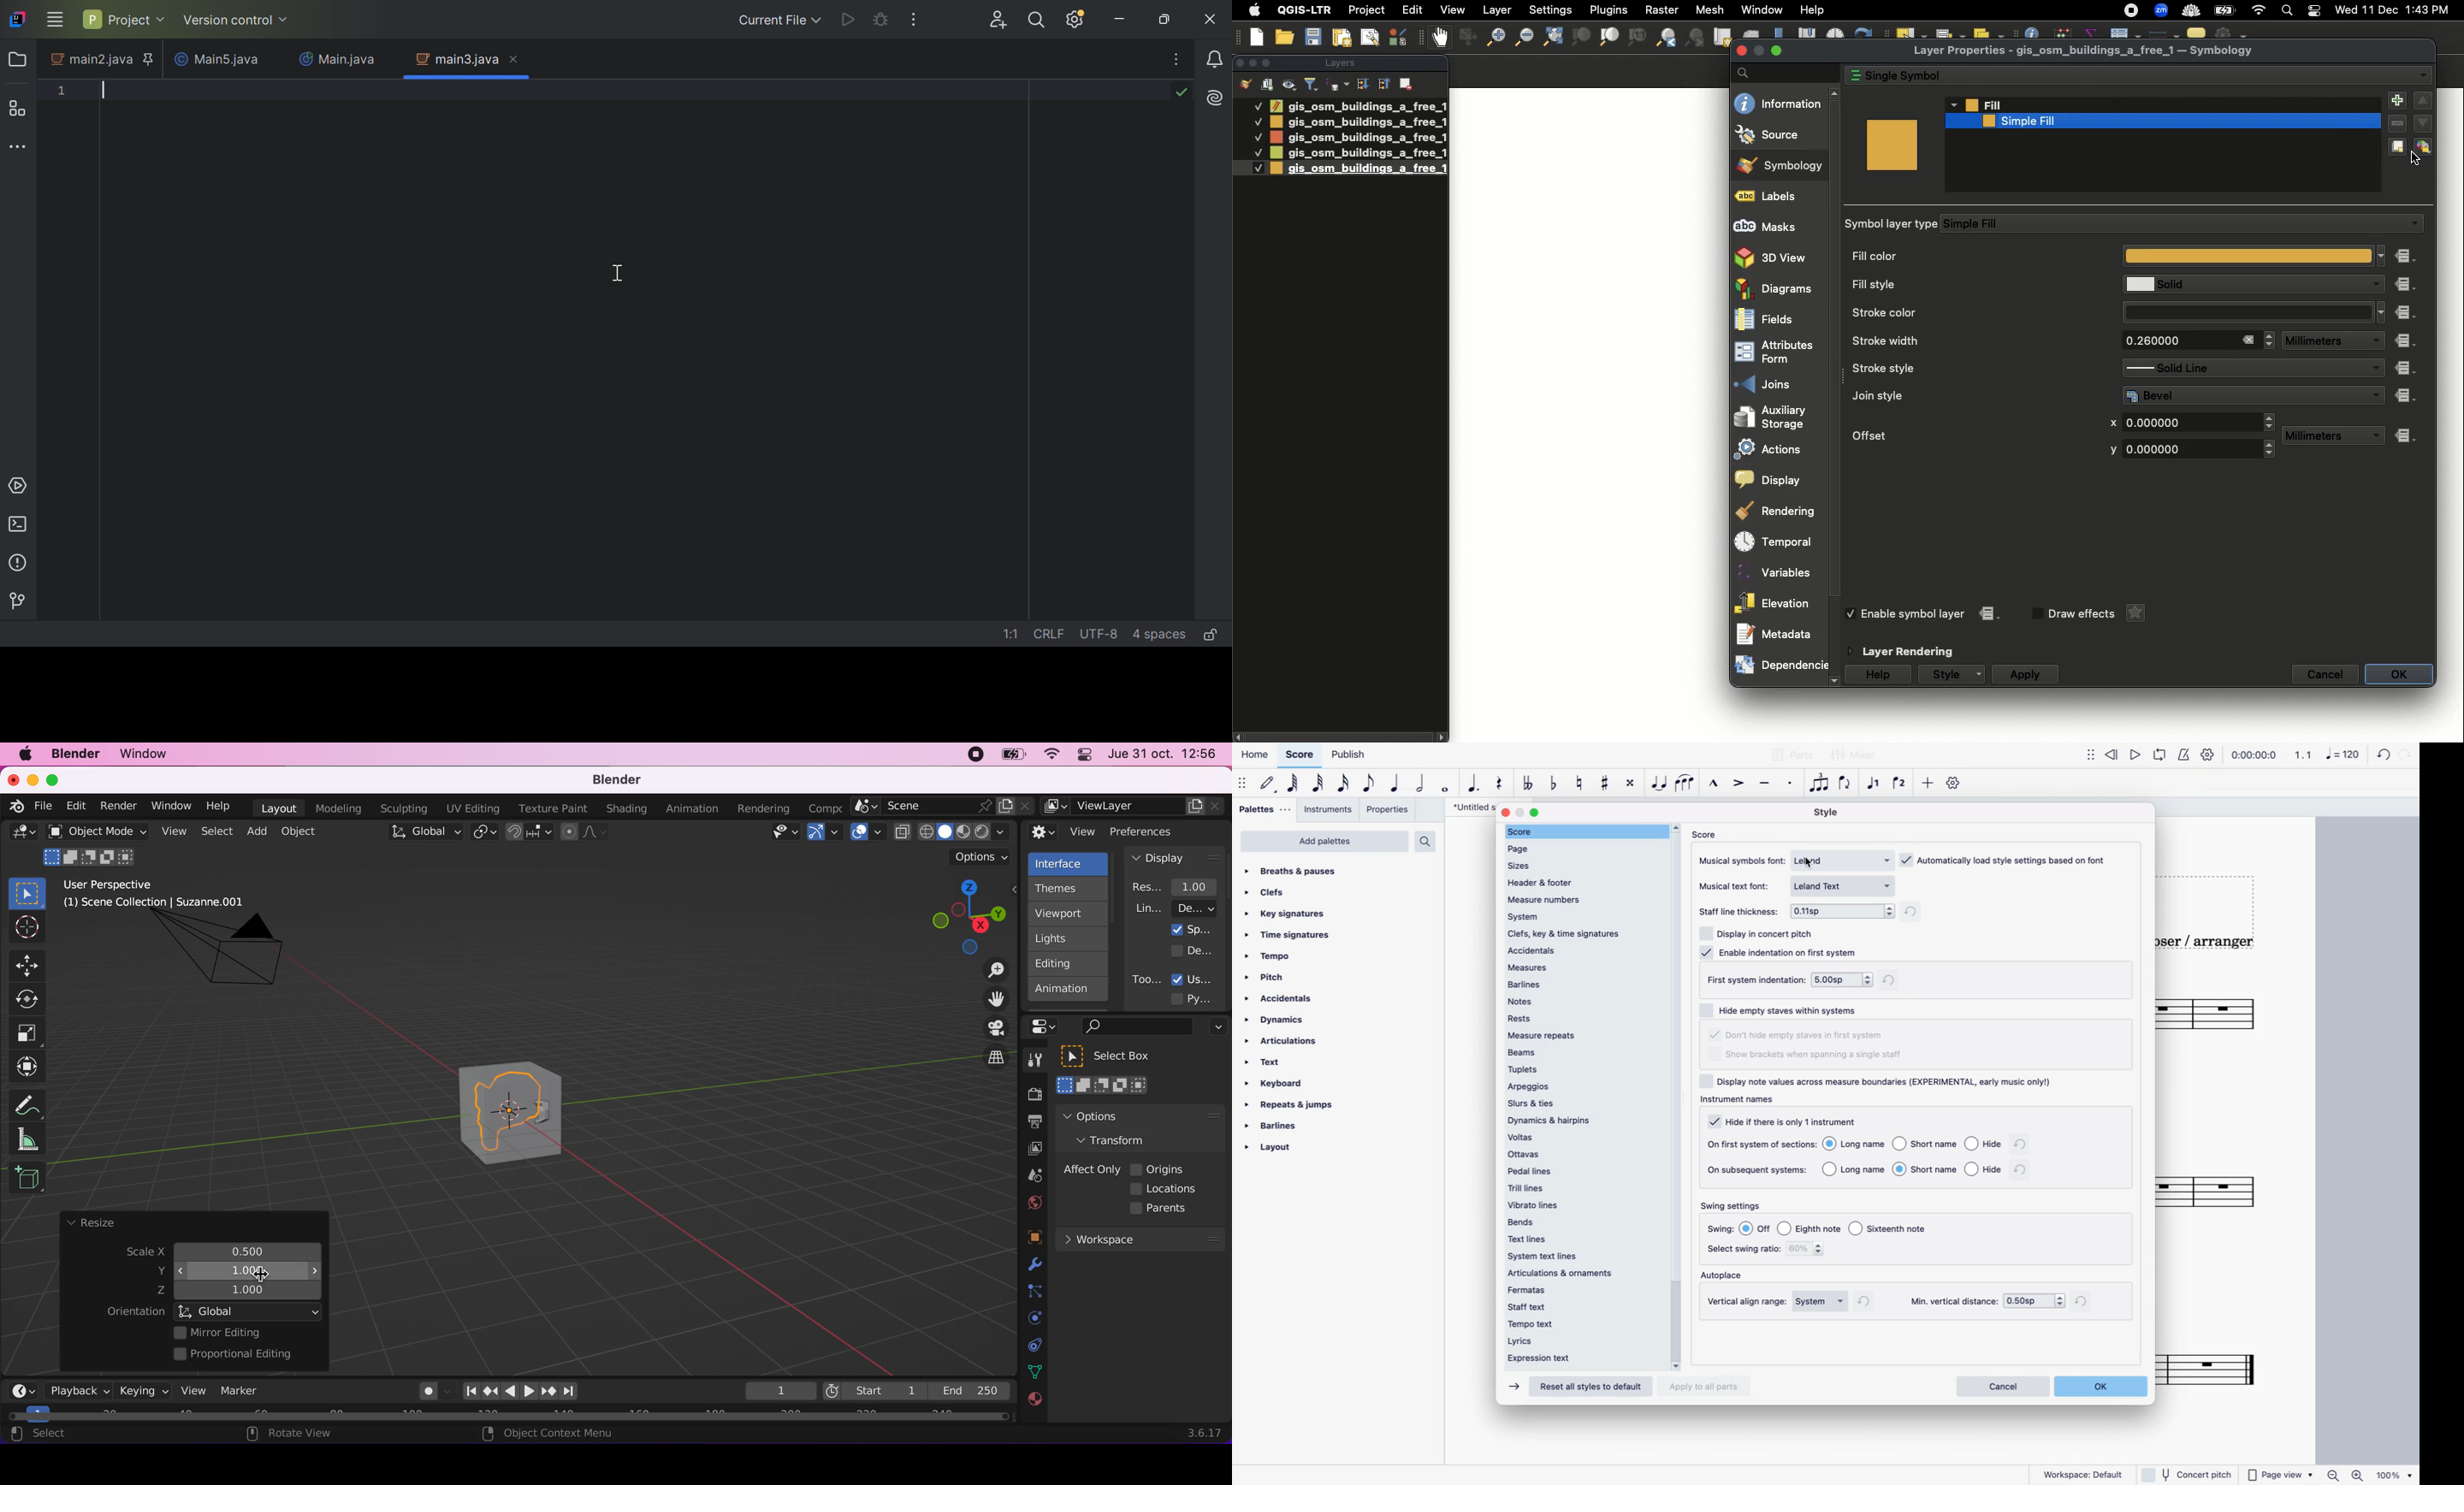  I want to click on Drop down, so click(2374, 369).